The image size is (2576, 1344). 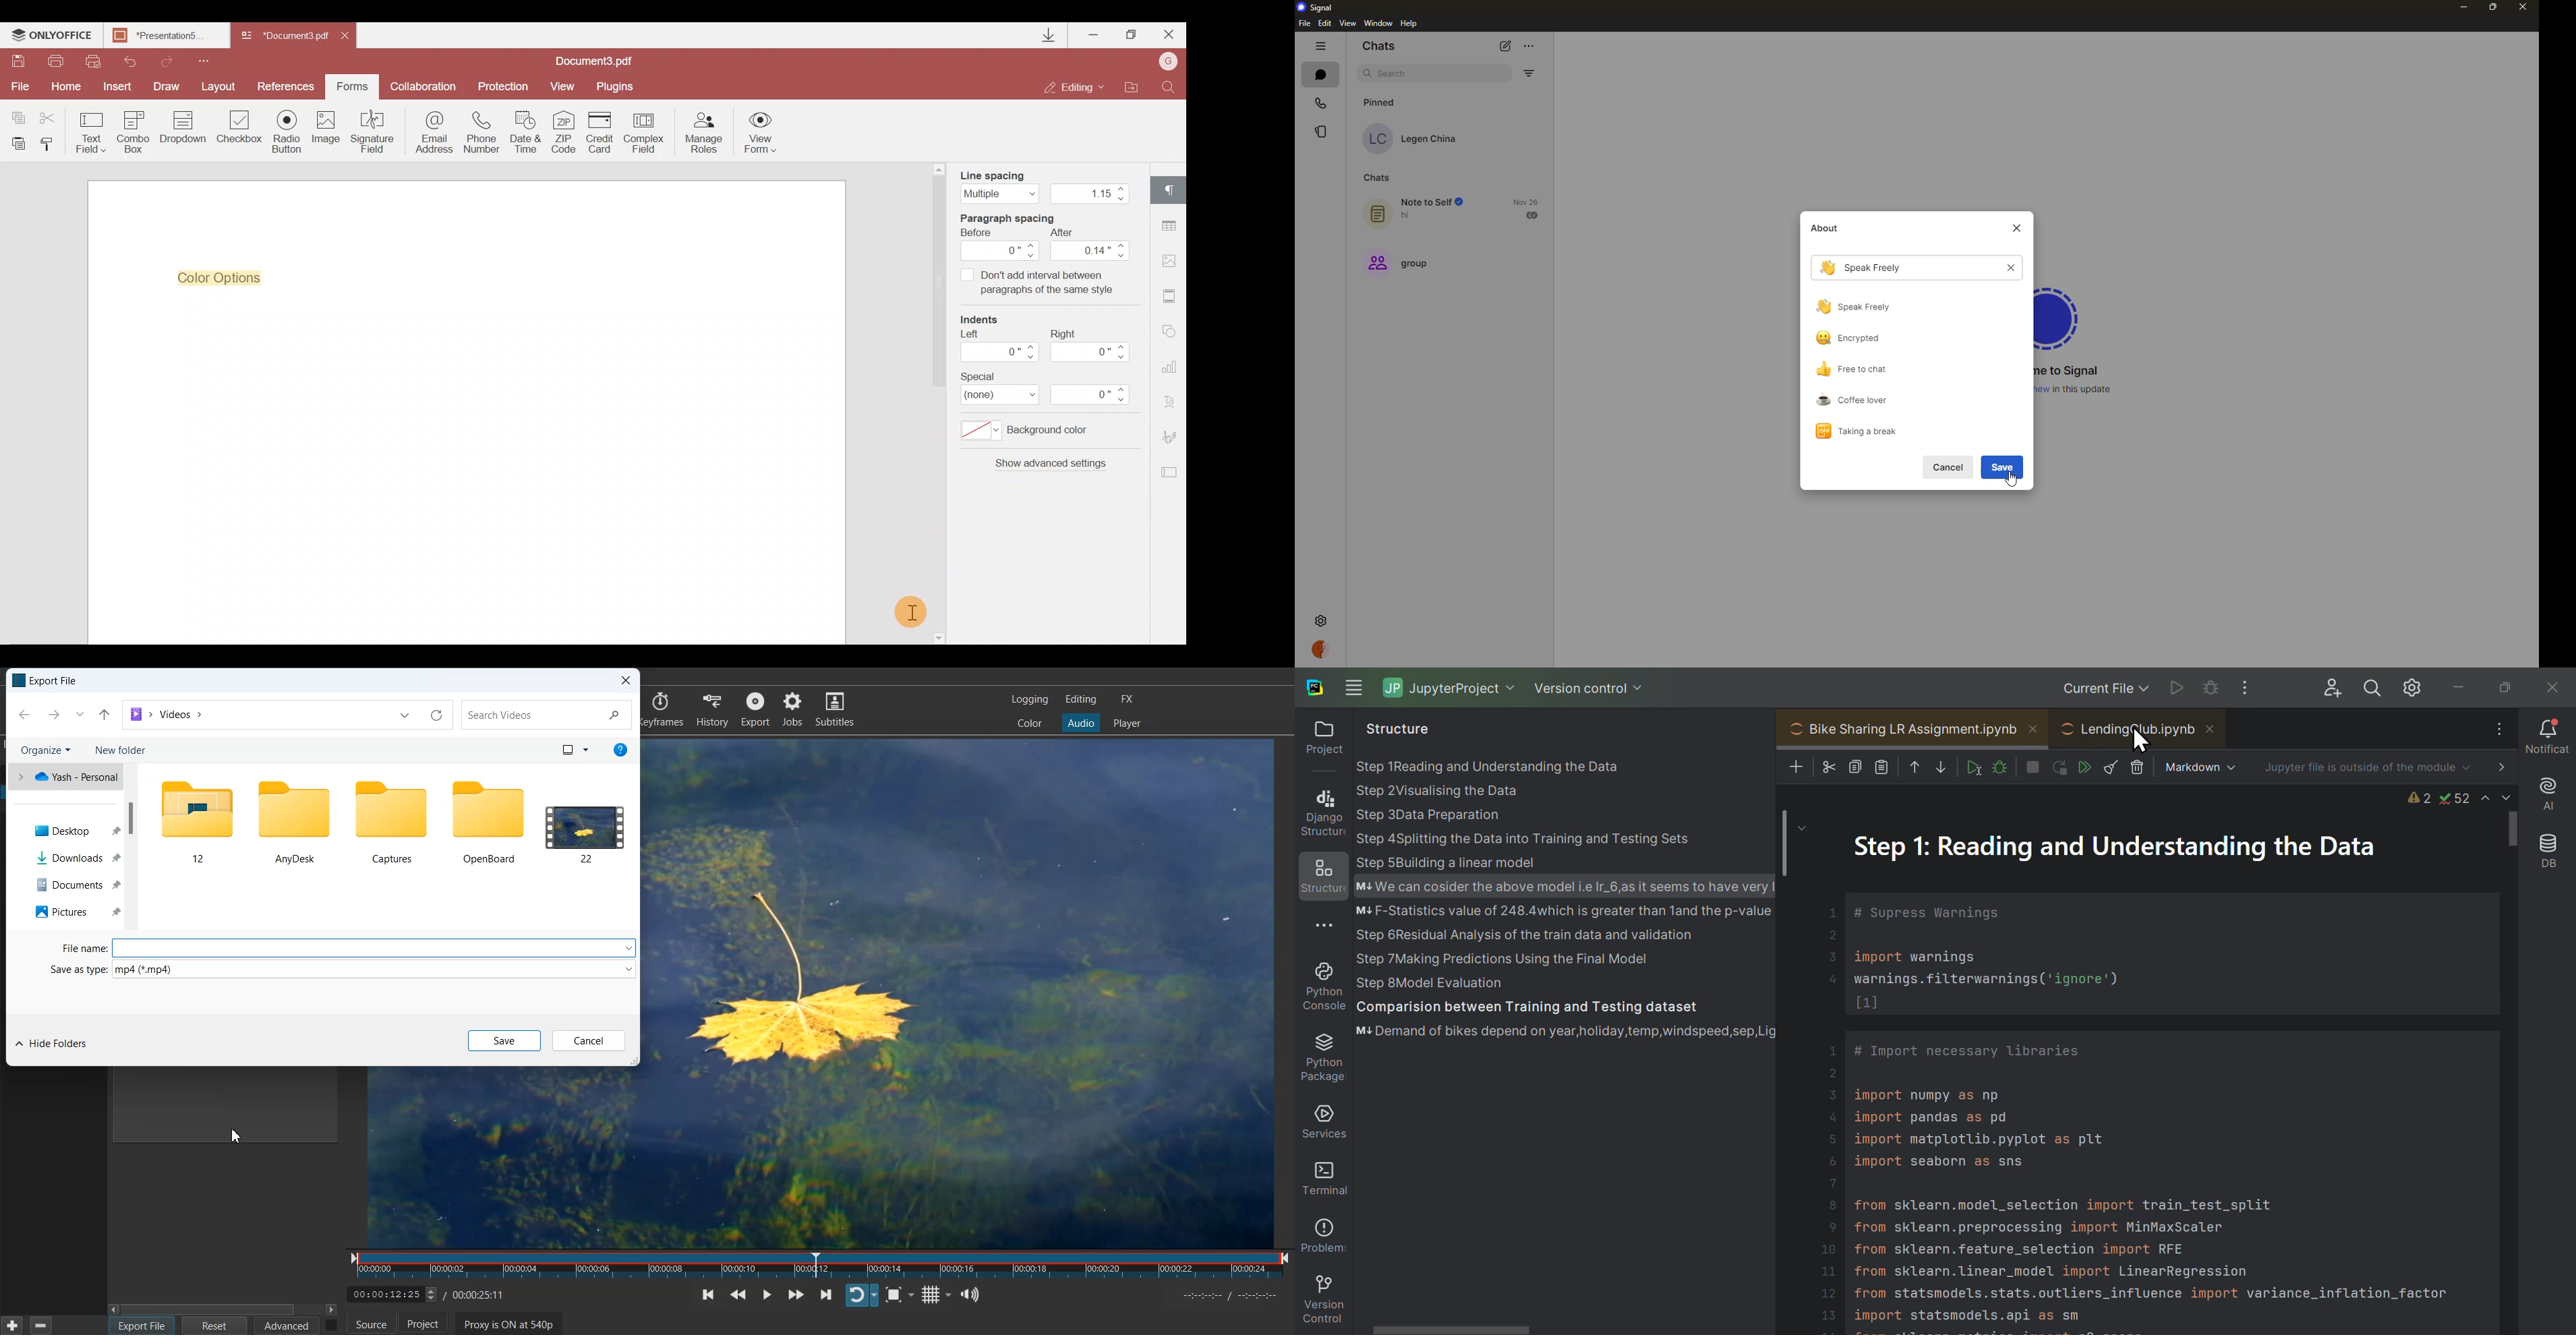 What do you see at coordinates (1170, 189) in the screenshot?
I see `Paragraph settings` at bounding box center [1170, 189].